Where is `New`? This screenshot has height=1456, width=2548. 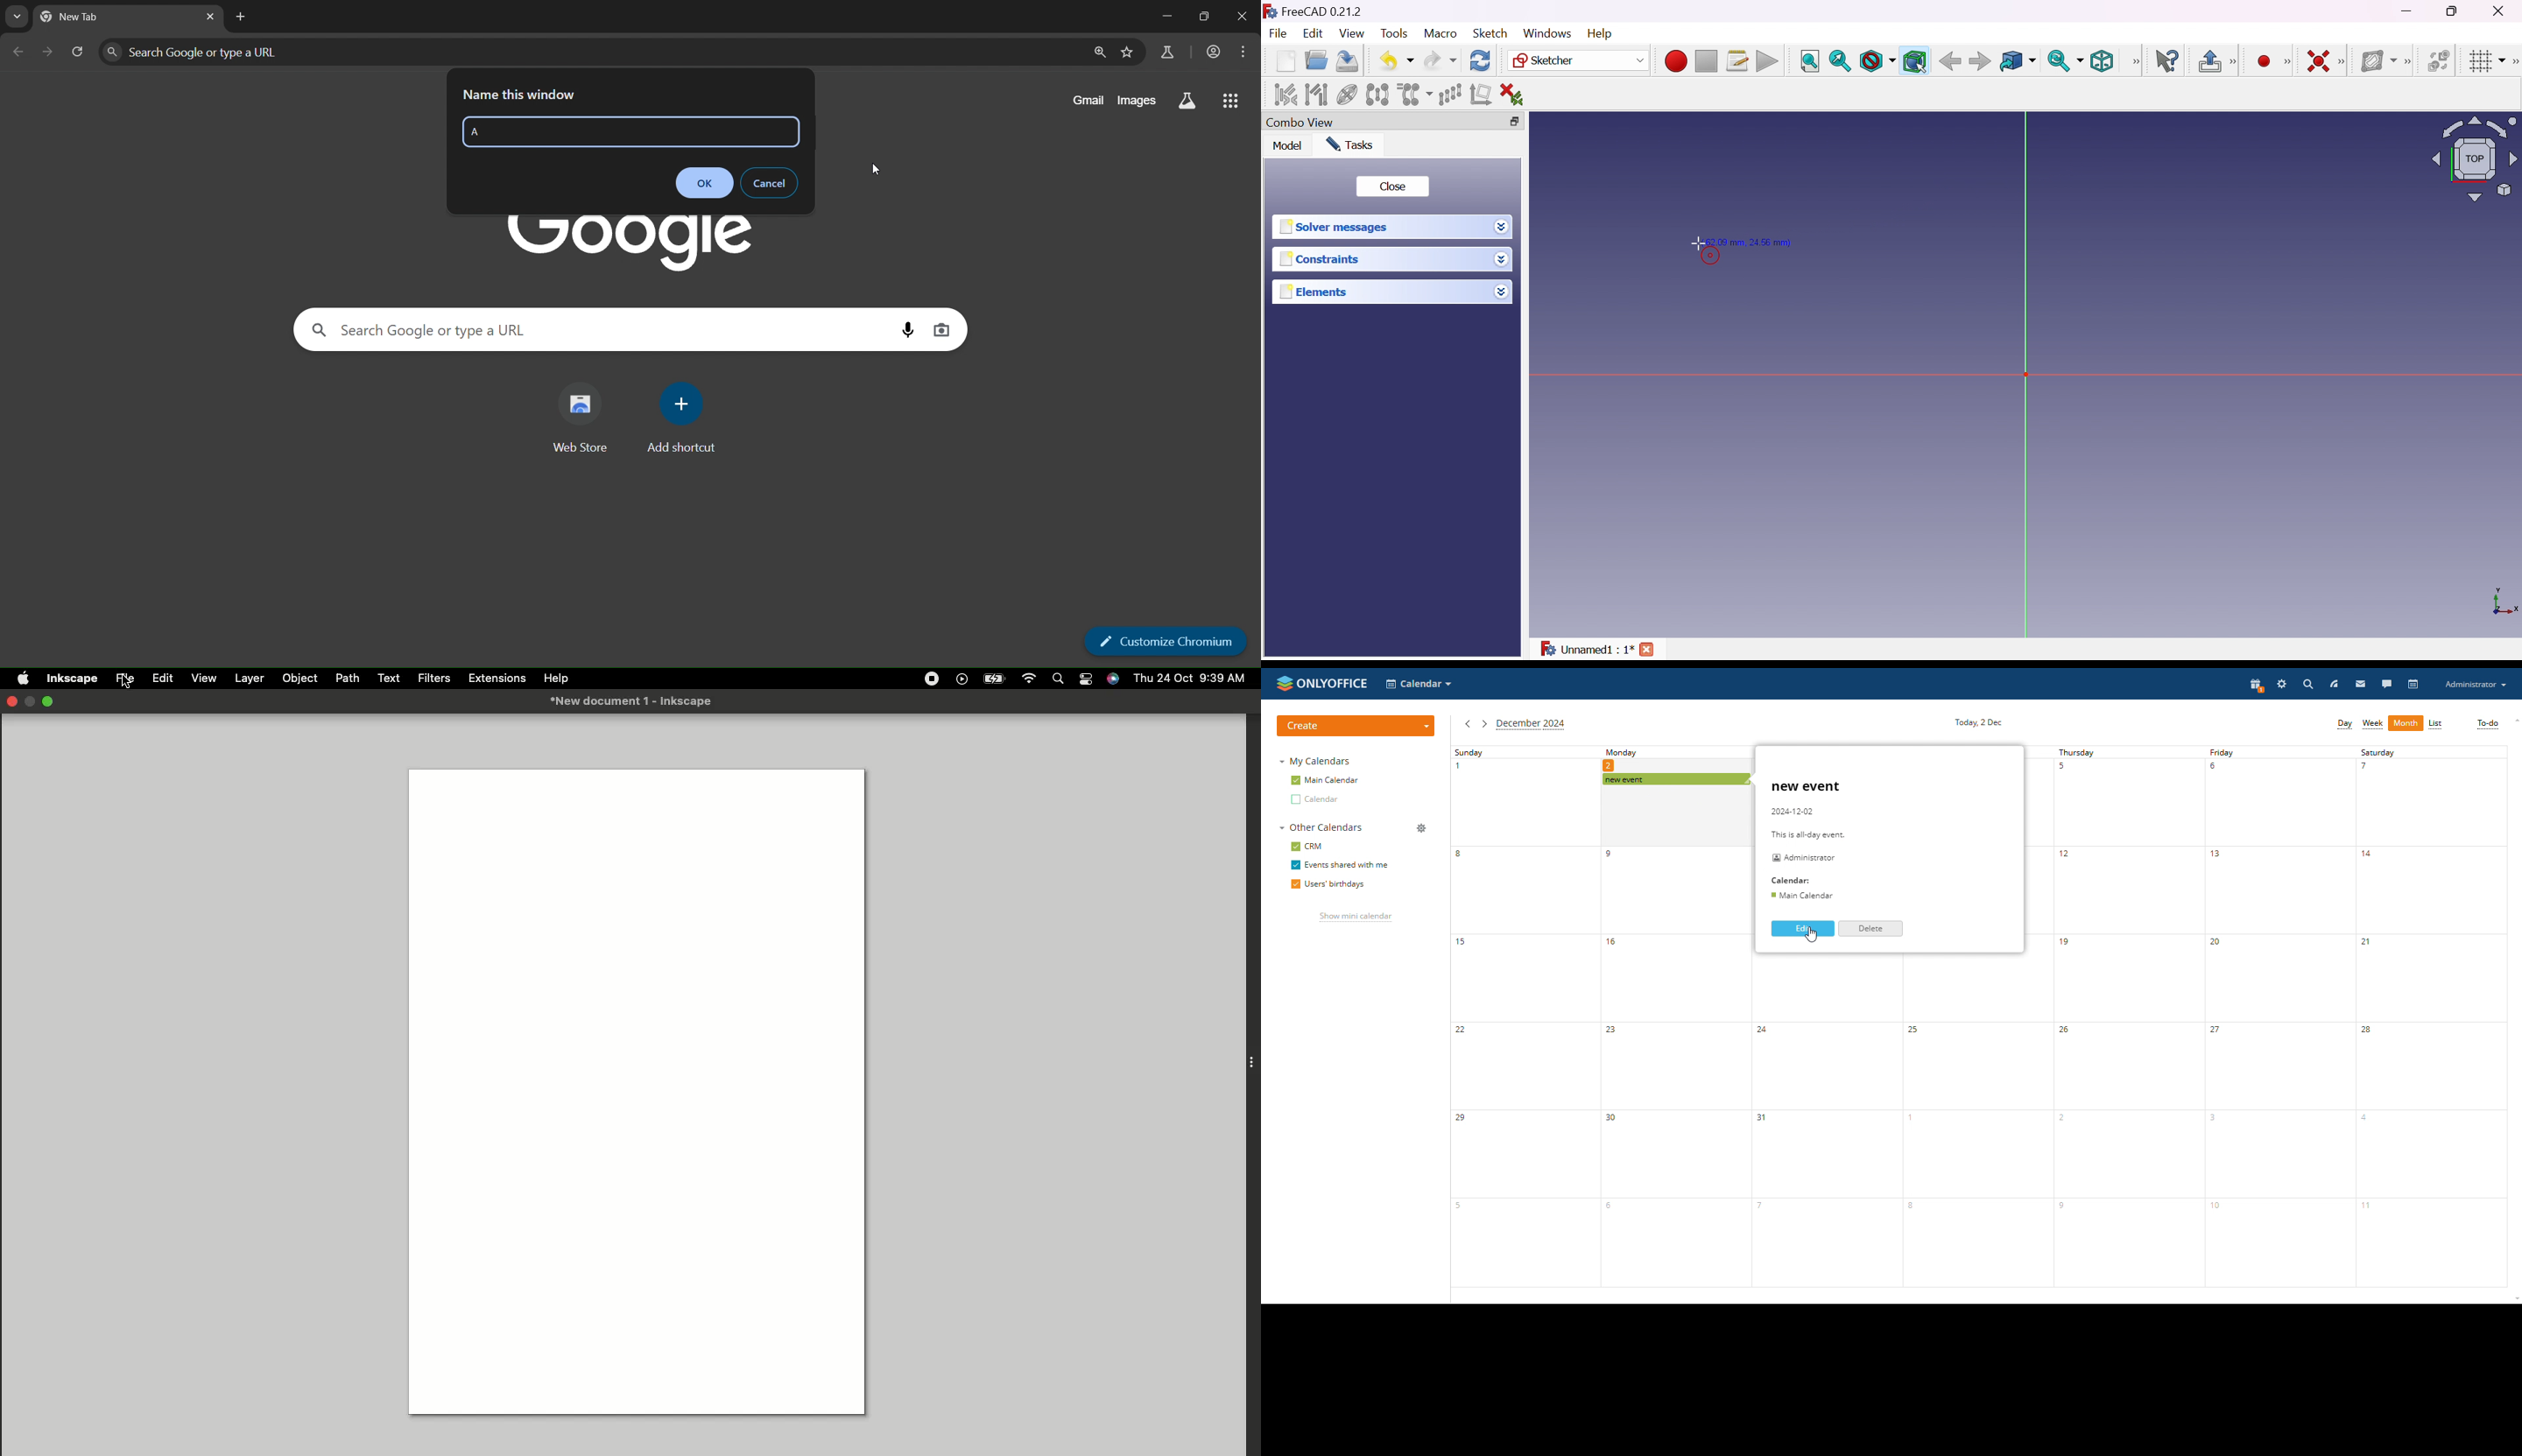
New is located at coordinates (1286, 60).